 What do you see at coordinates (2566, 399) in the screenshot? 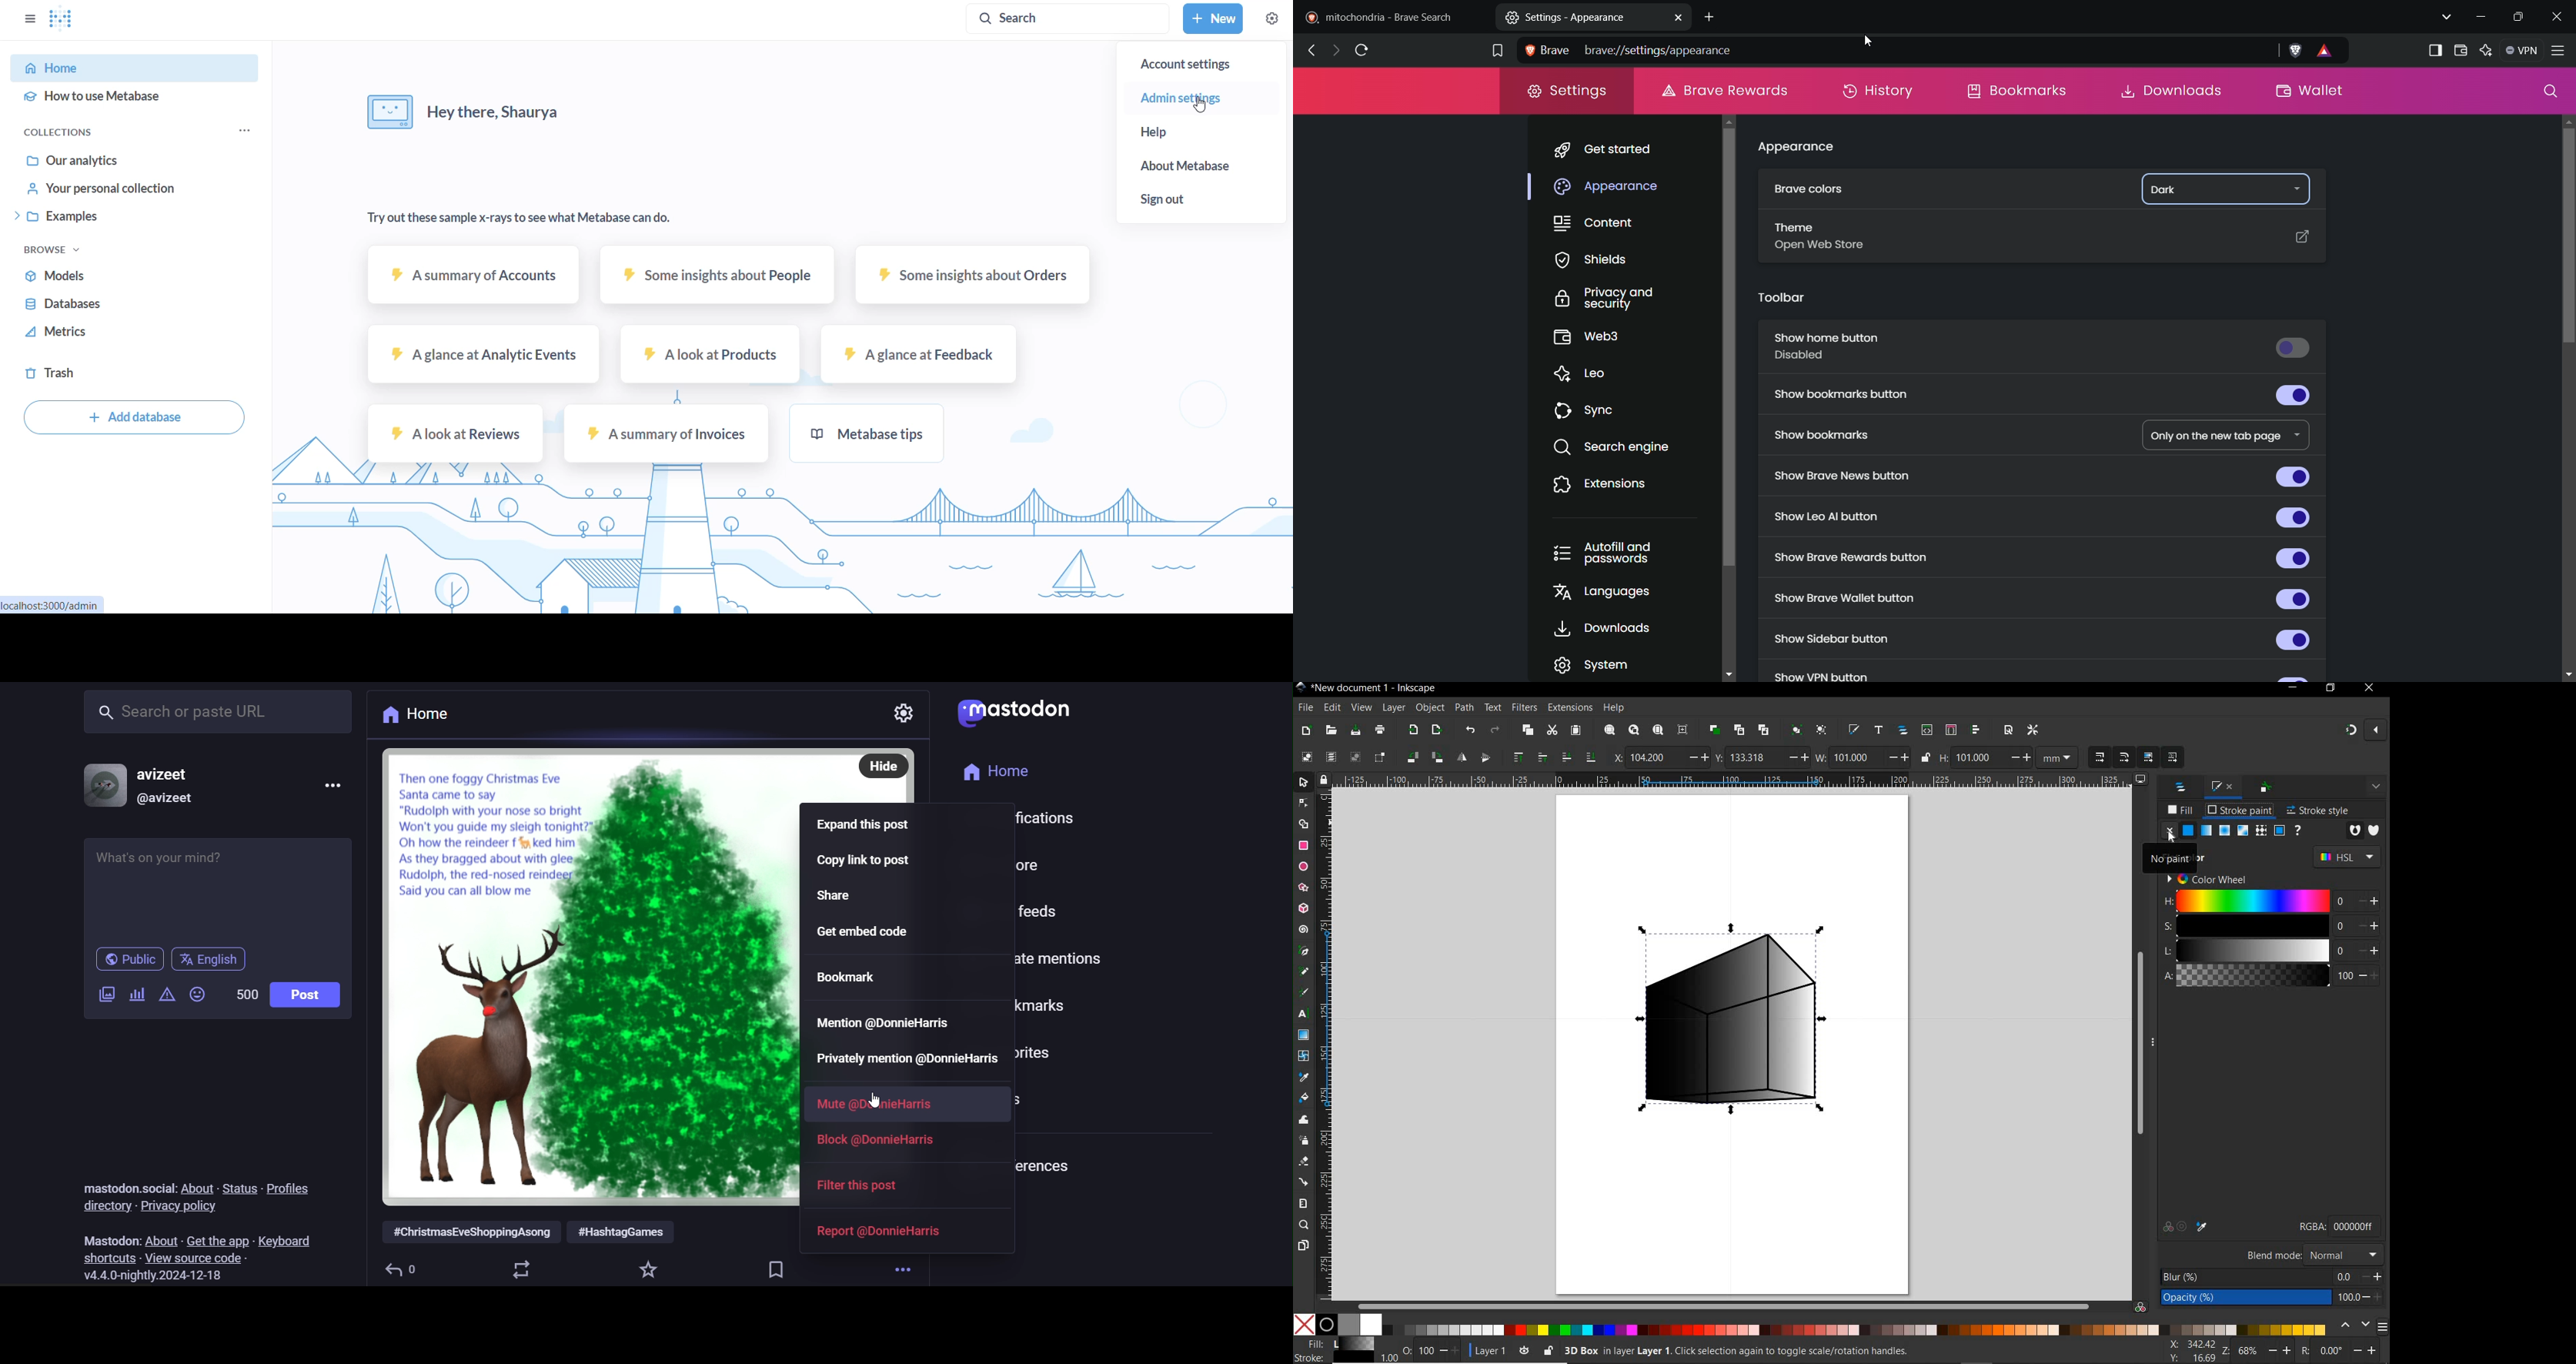
I see `vertical scroll bar` at bounding box center [2566, 399].